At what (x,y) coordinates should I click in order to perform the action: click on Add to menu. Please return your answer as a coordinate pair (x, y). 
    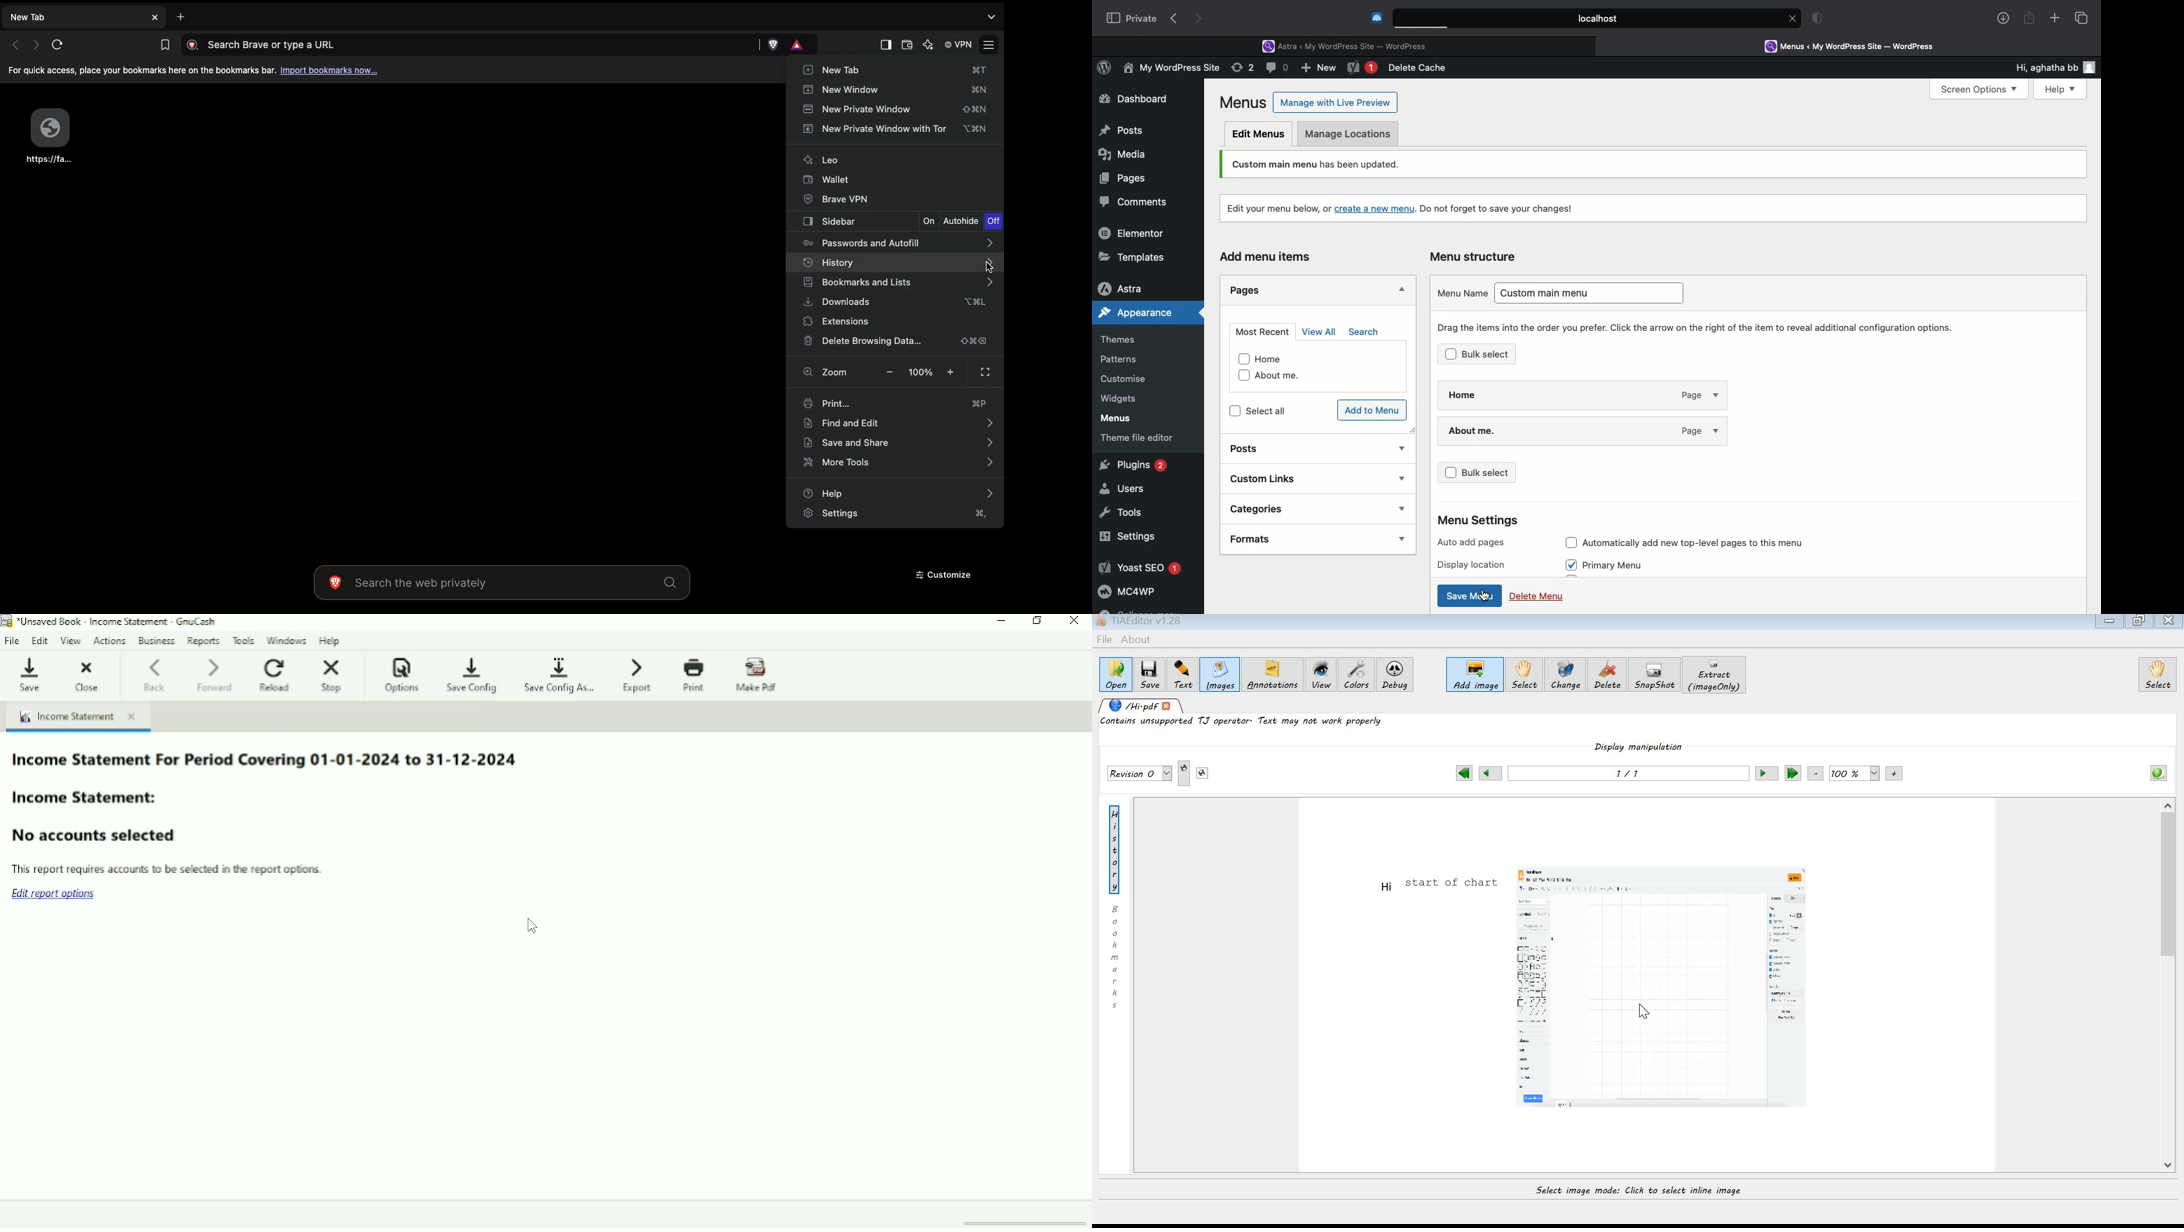
    Looking at the image, I should click on (1370, 409).